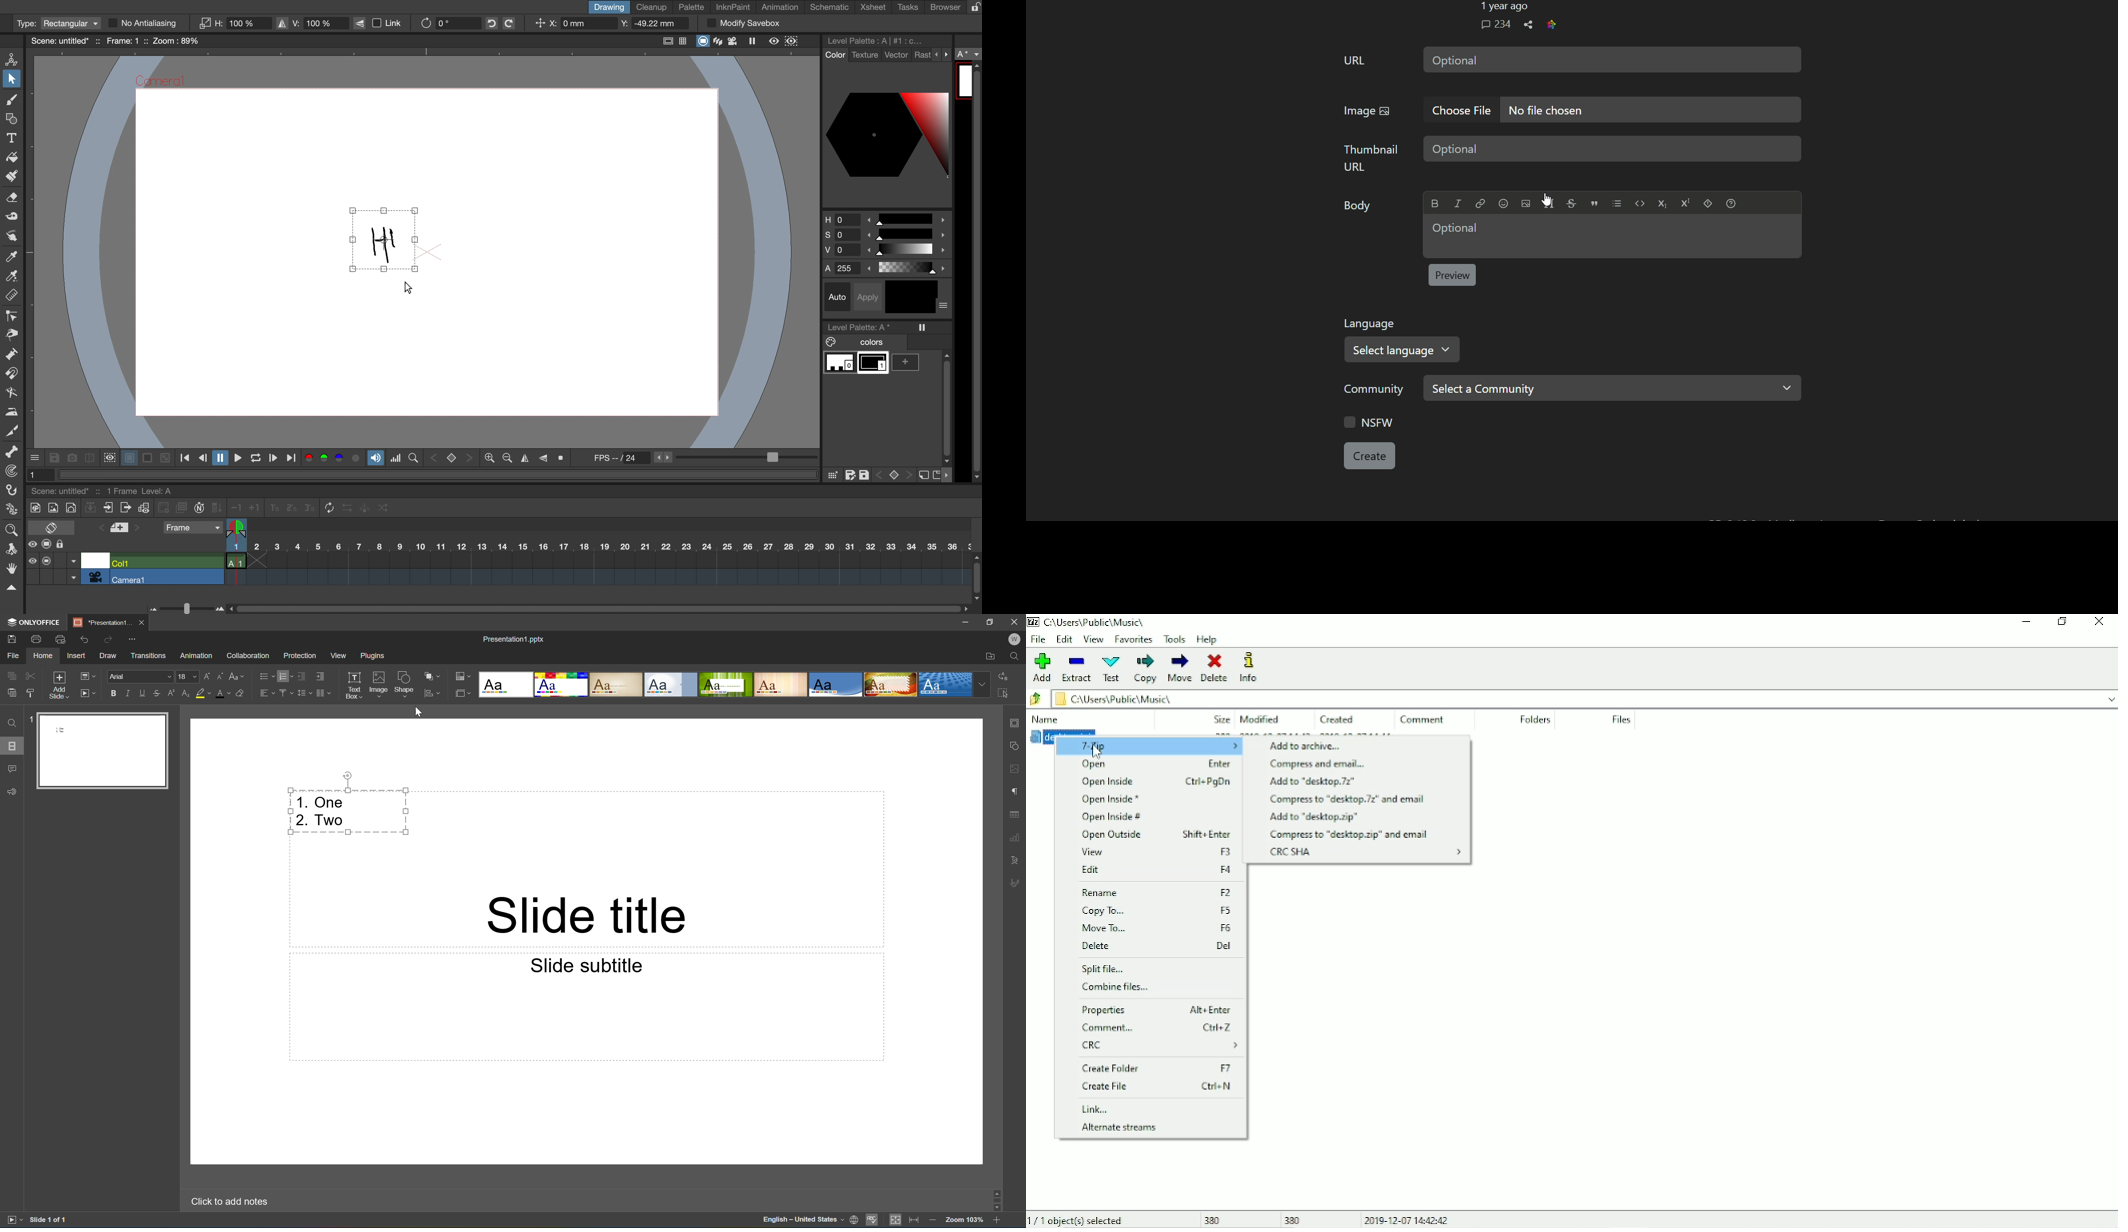 The height and width of the screenshot is (1232, 2128). What do you see at coordinates (221, 675) in the screenshot?
I see `Decrement font size` at bounding box center [221, 675].